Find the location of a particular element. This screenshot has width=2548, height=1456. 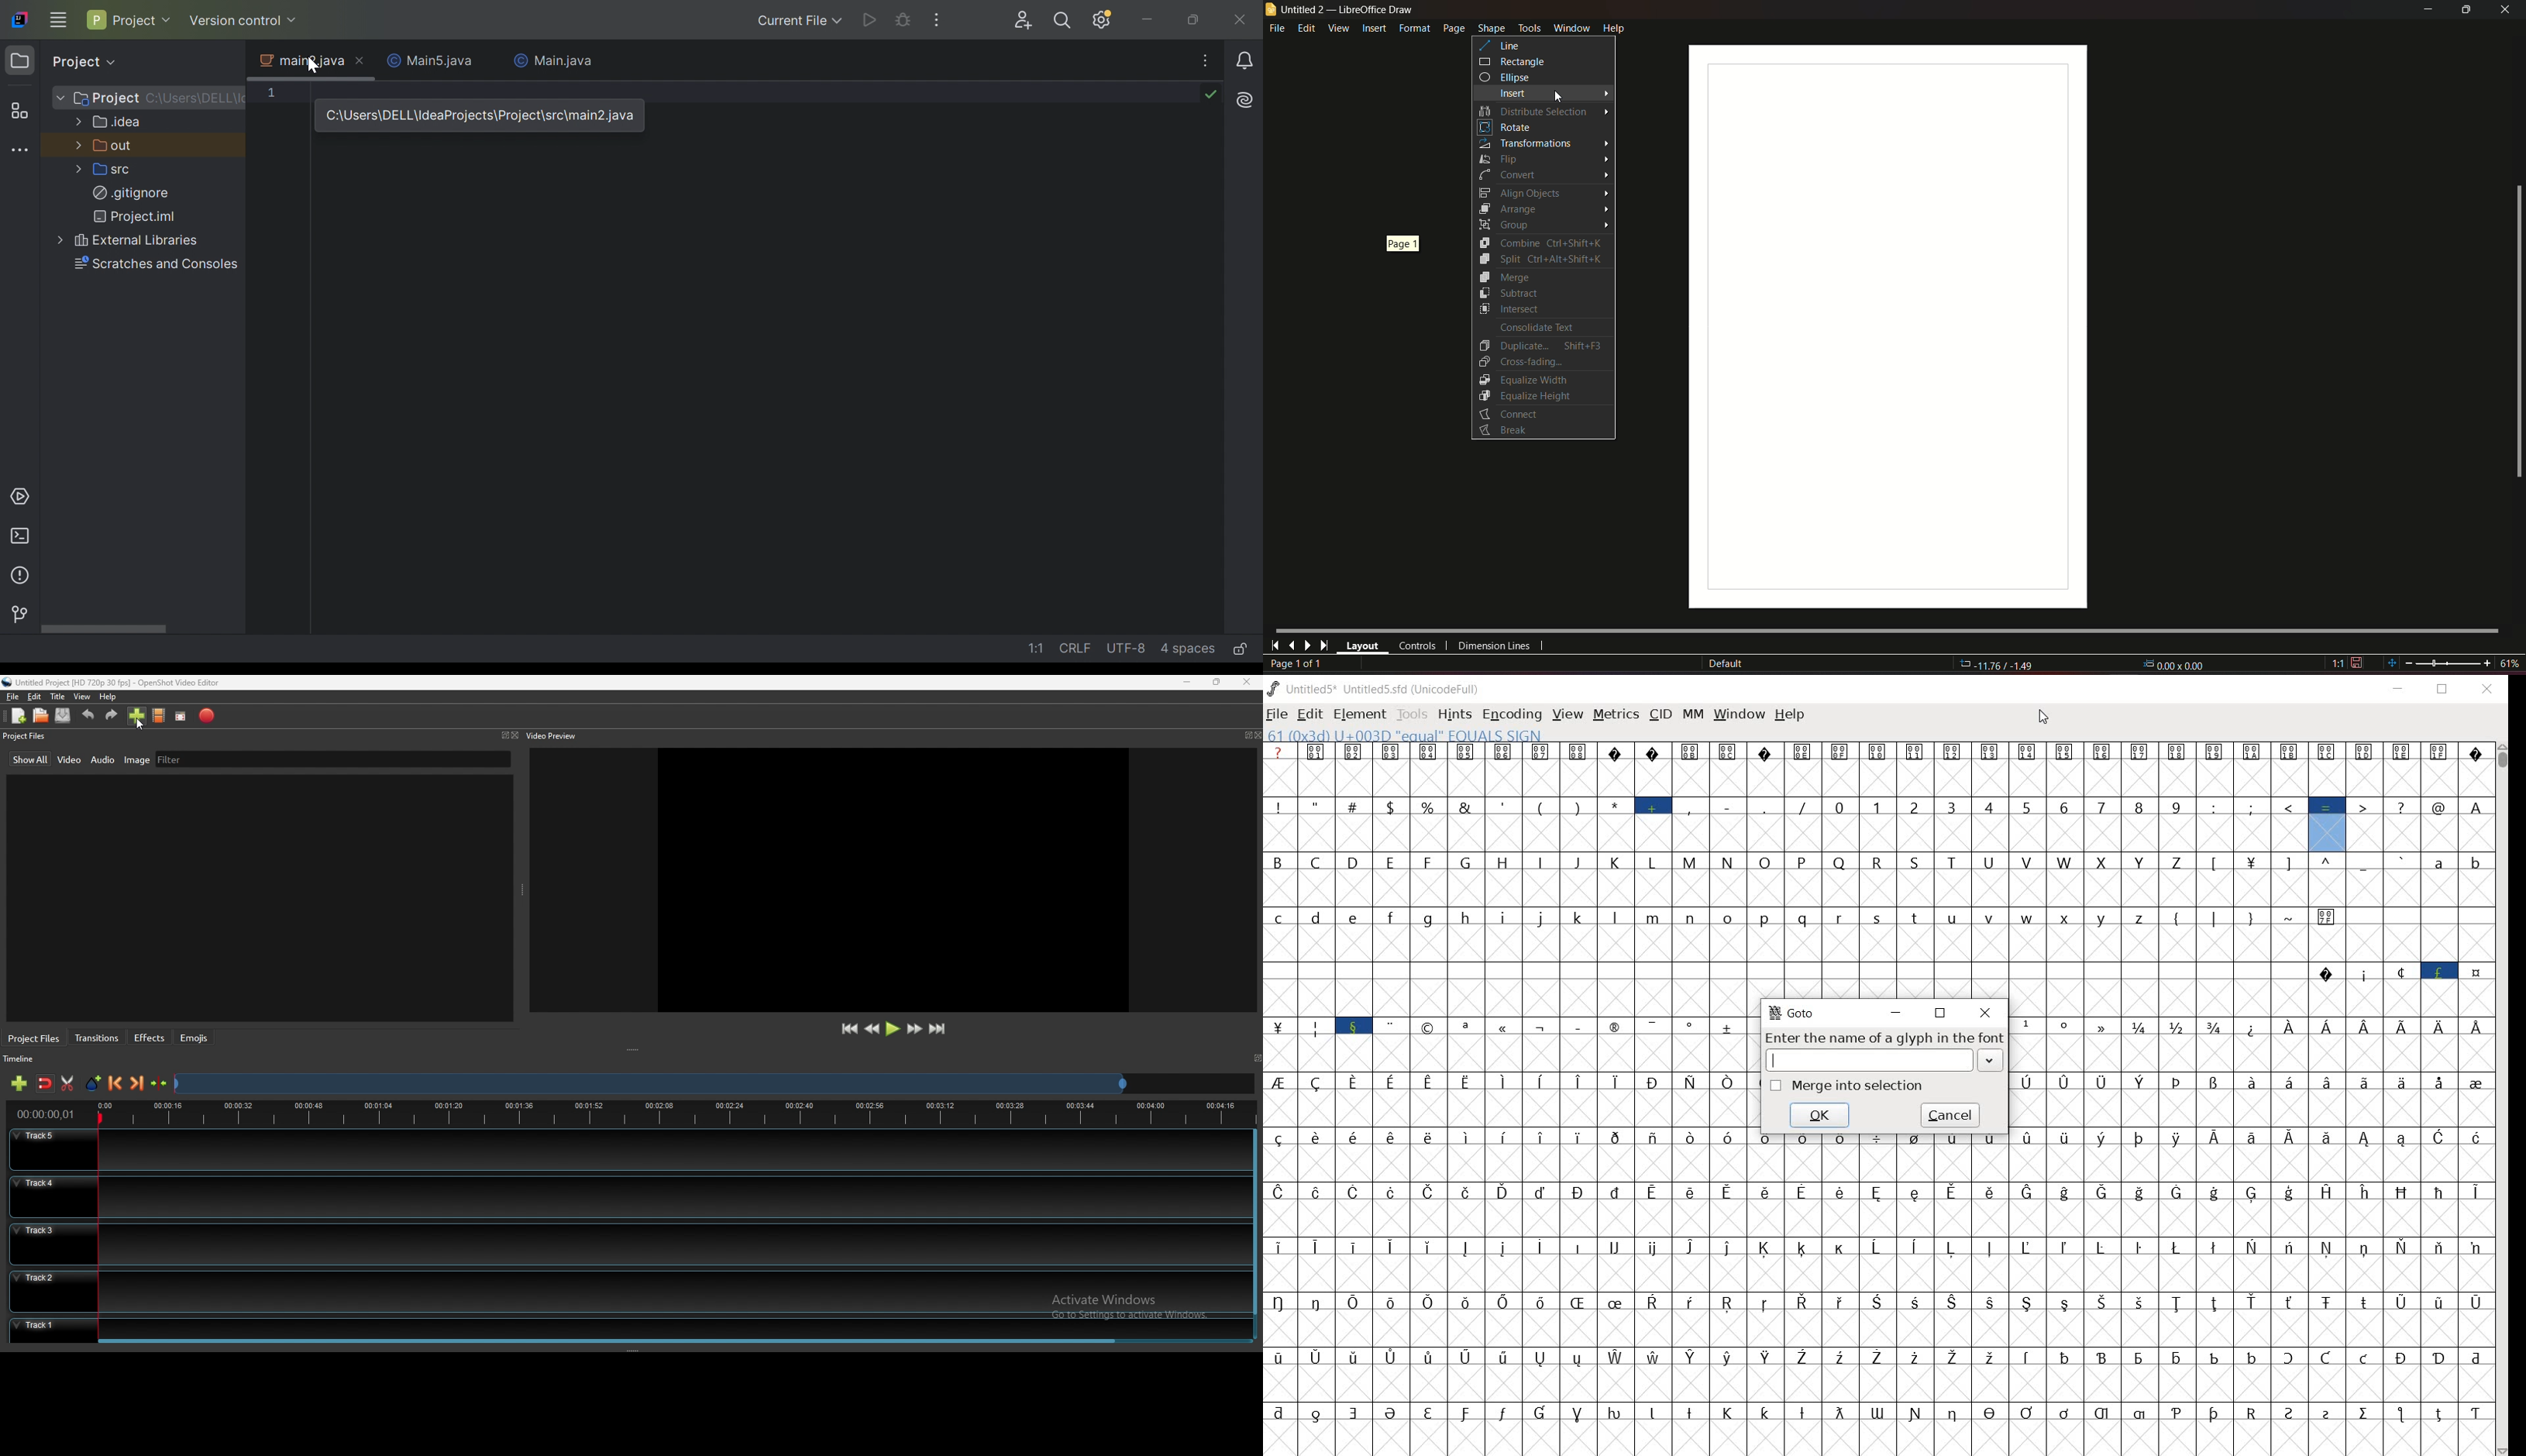

ellipse is located at coordinates (1507, 77).